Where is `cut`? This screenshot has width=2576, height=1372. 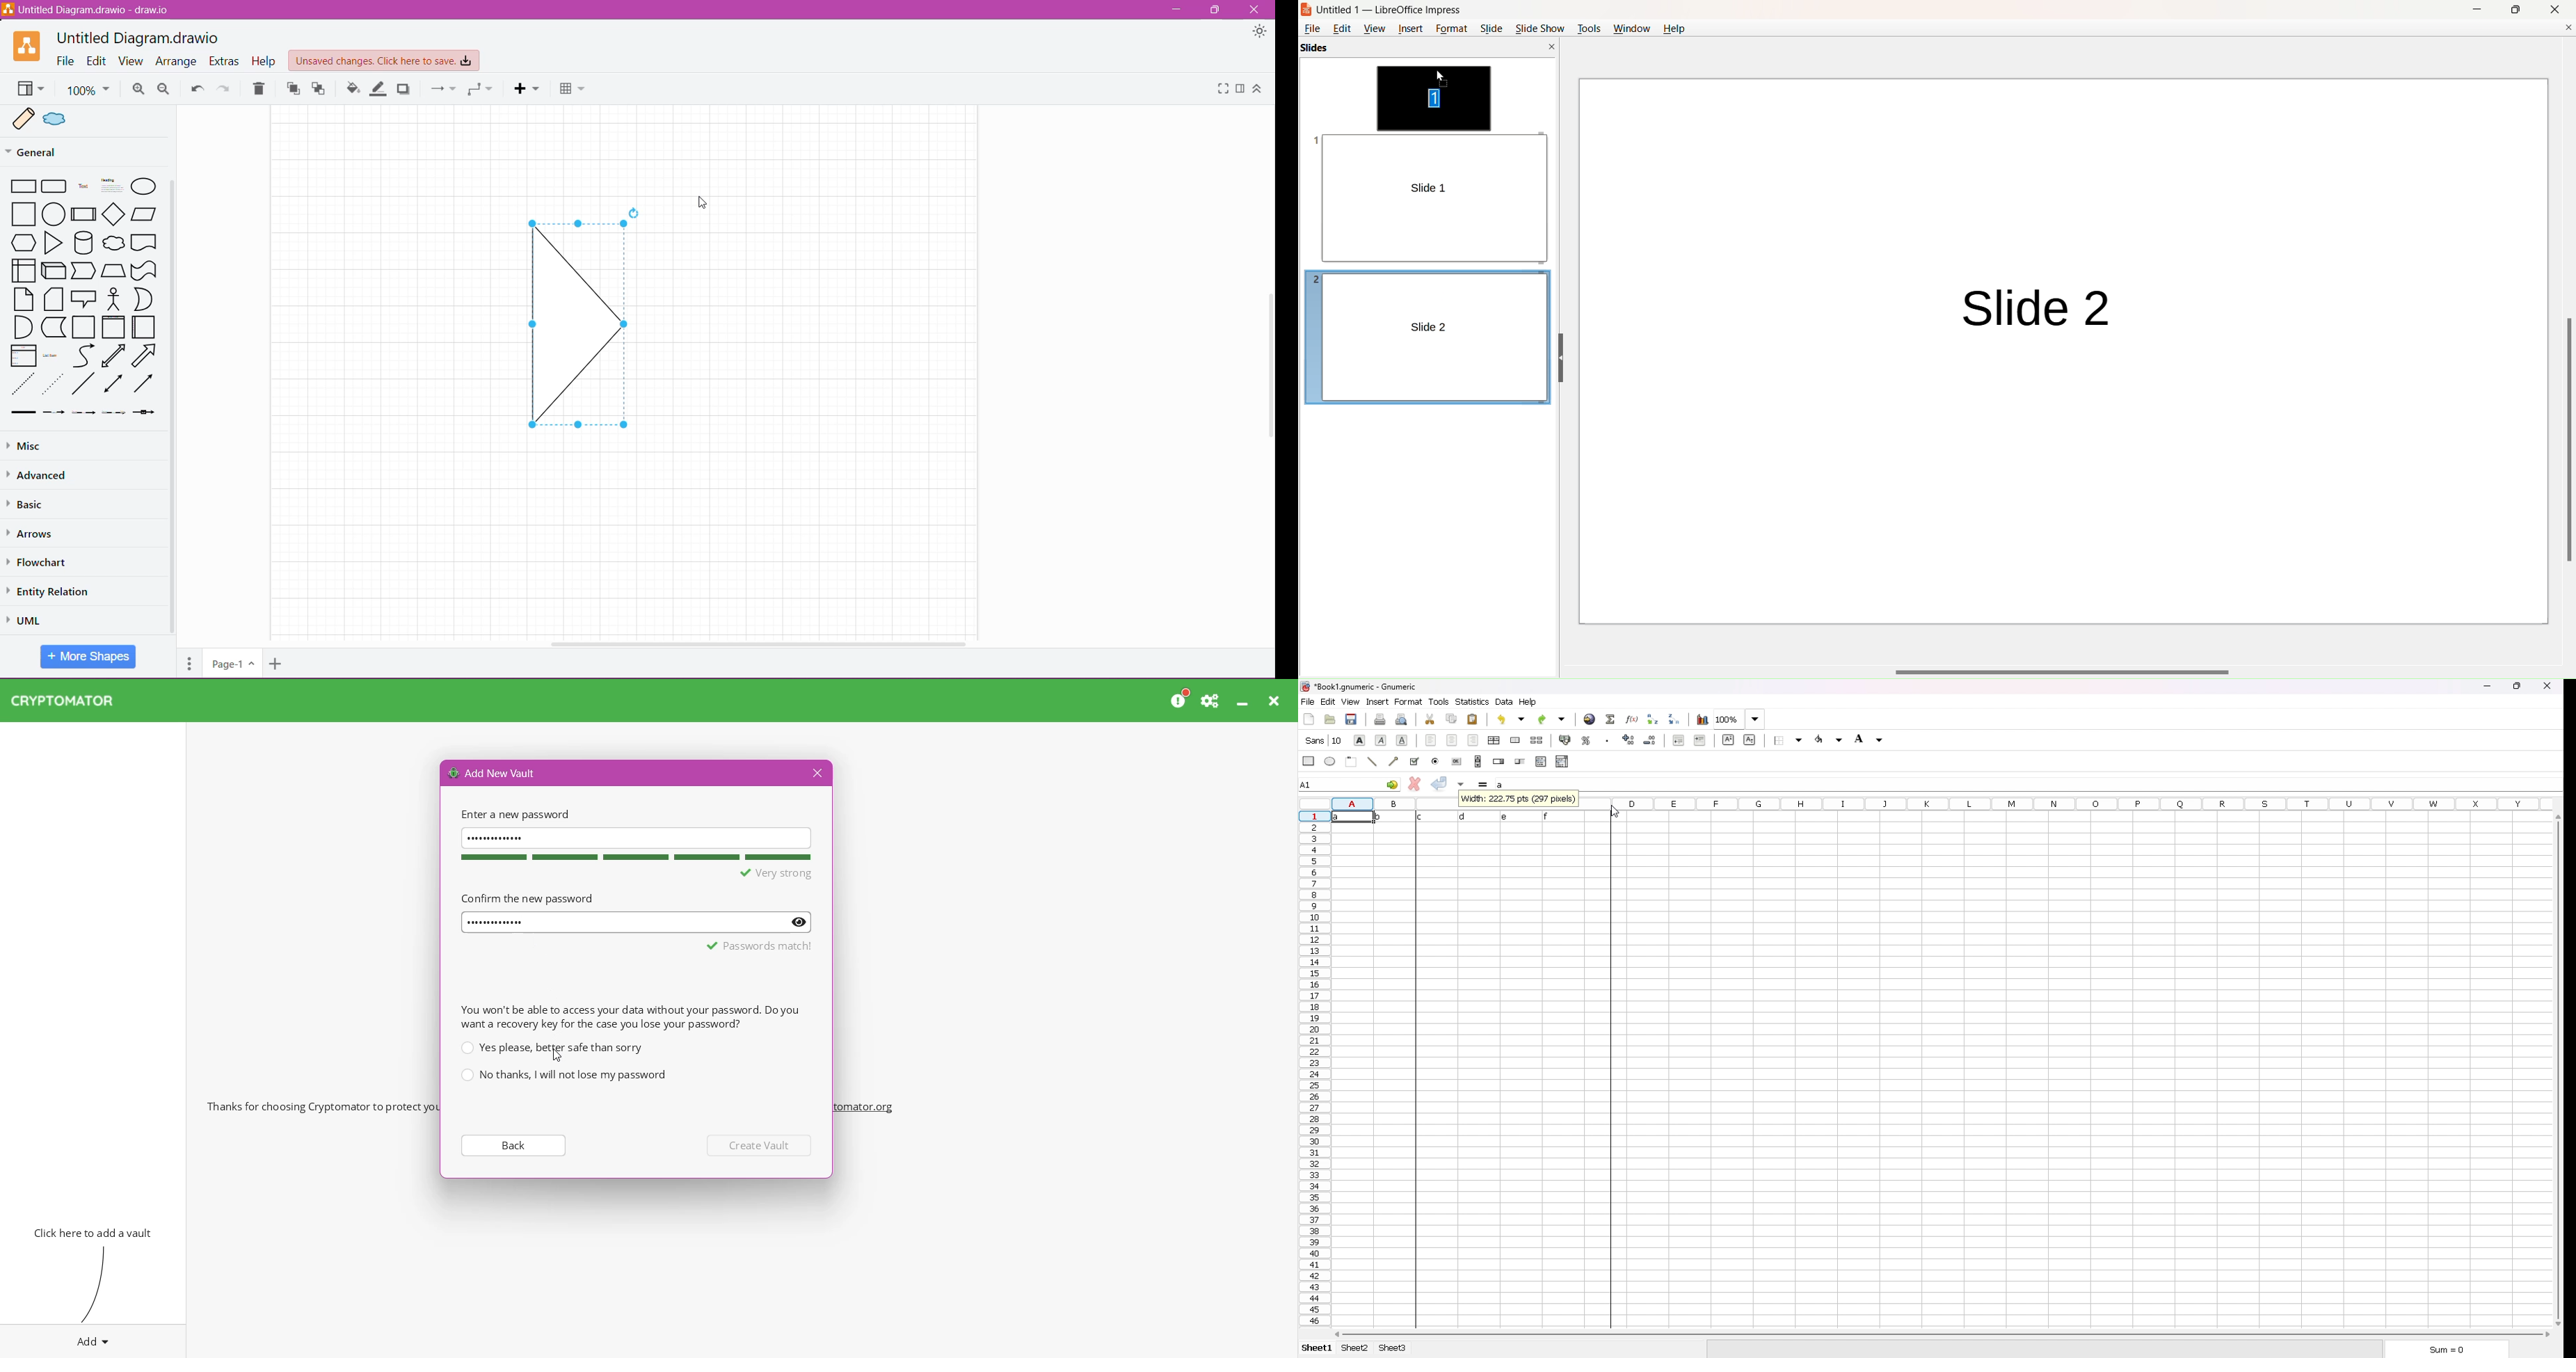 cut is located at coordinates (1431, 719).